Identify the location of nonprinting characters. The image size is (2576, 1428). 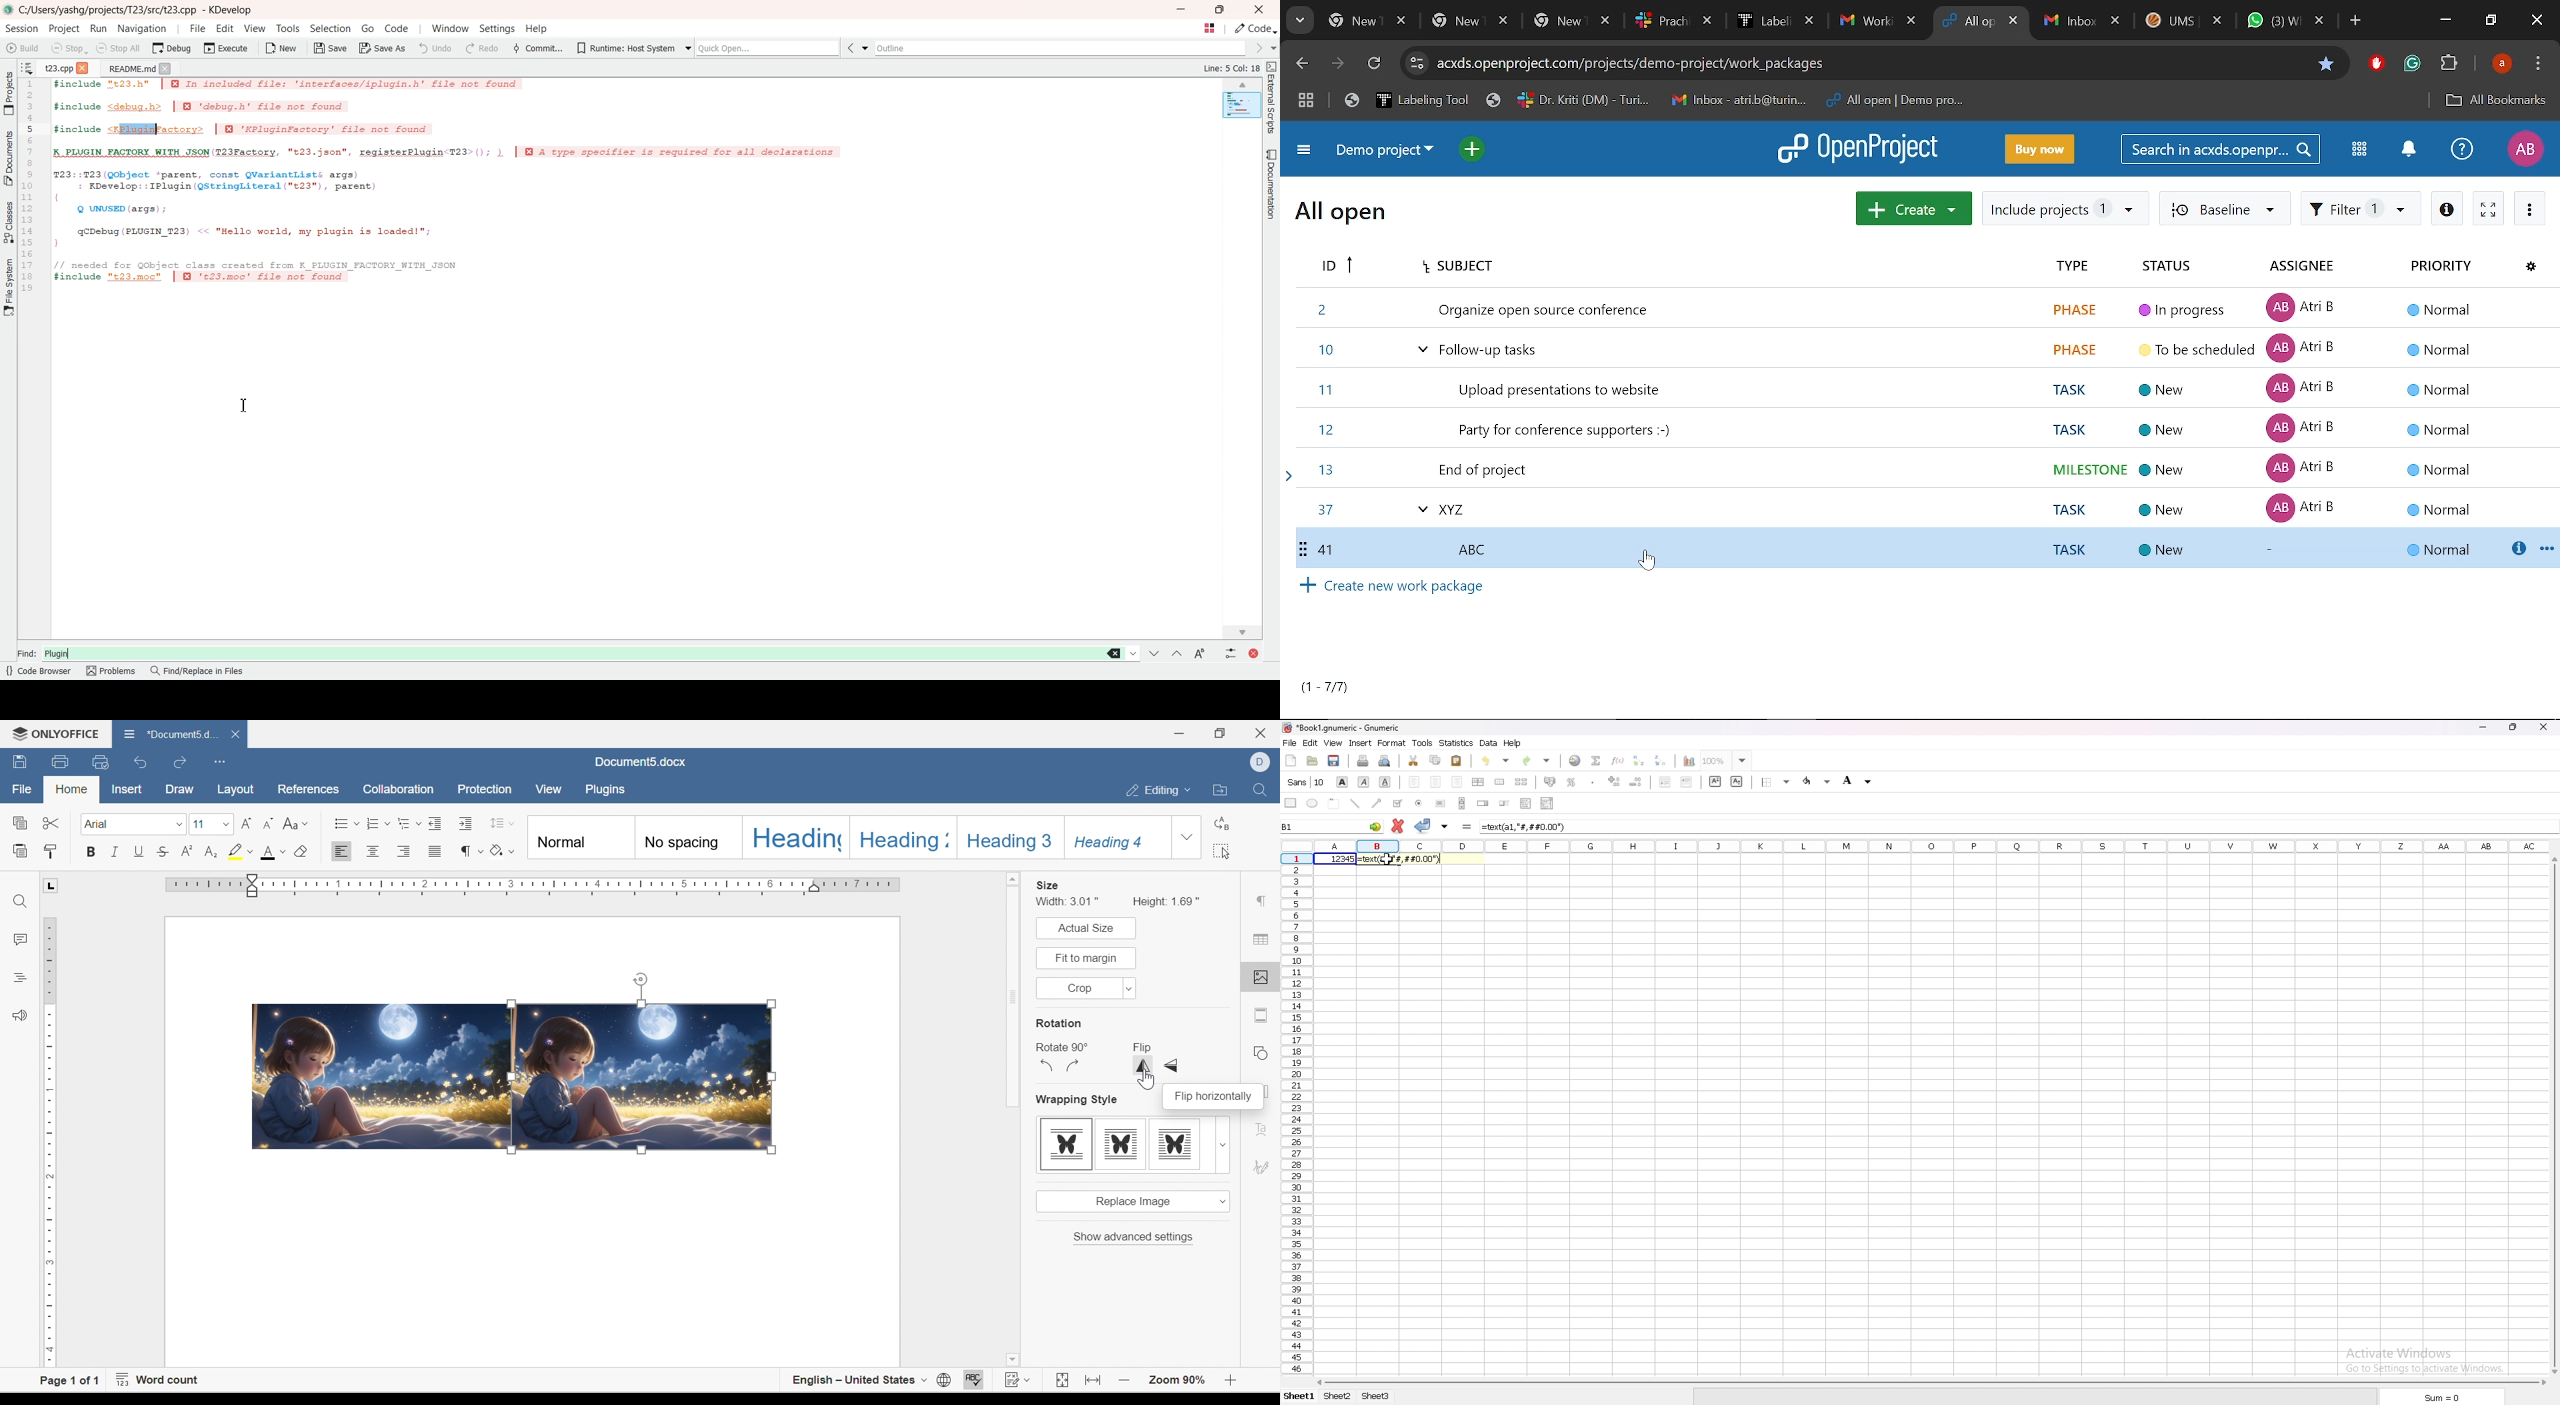
(471, 851).